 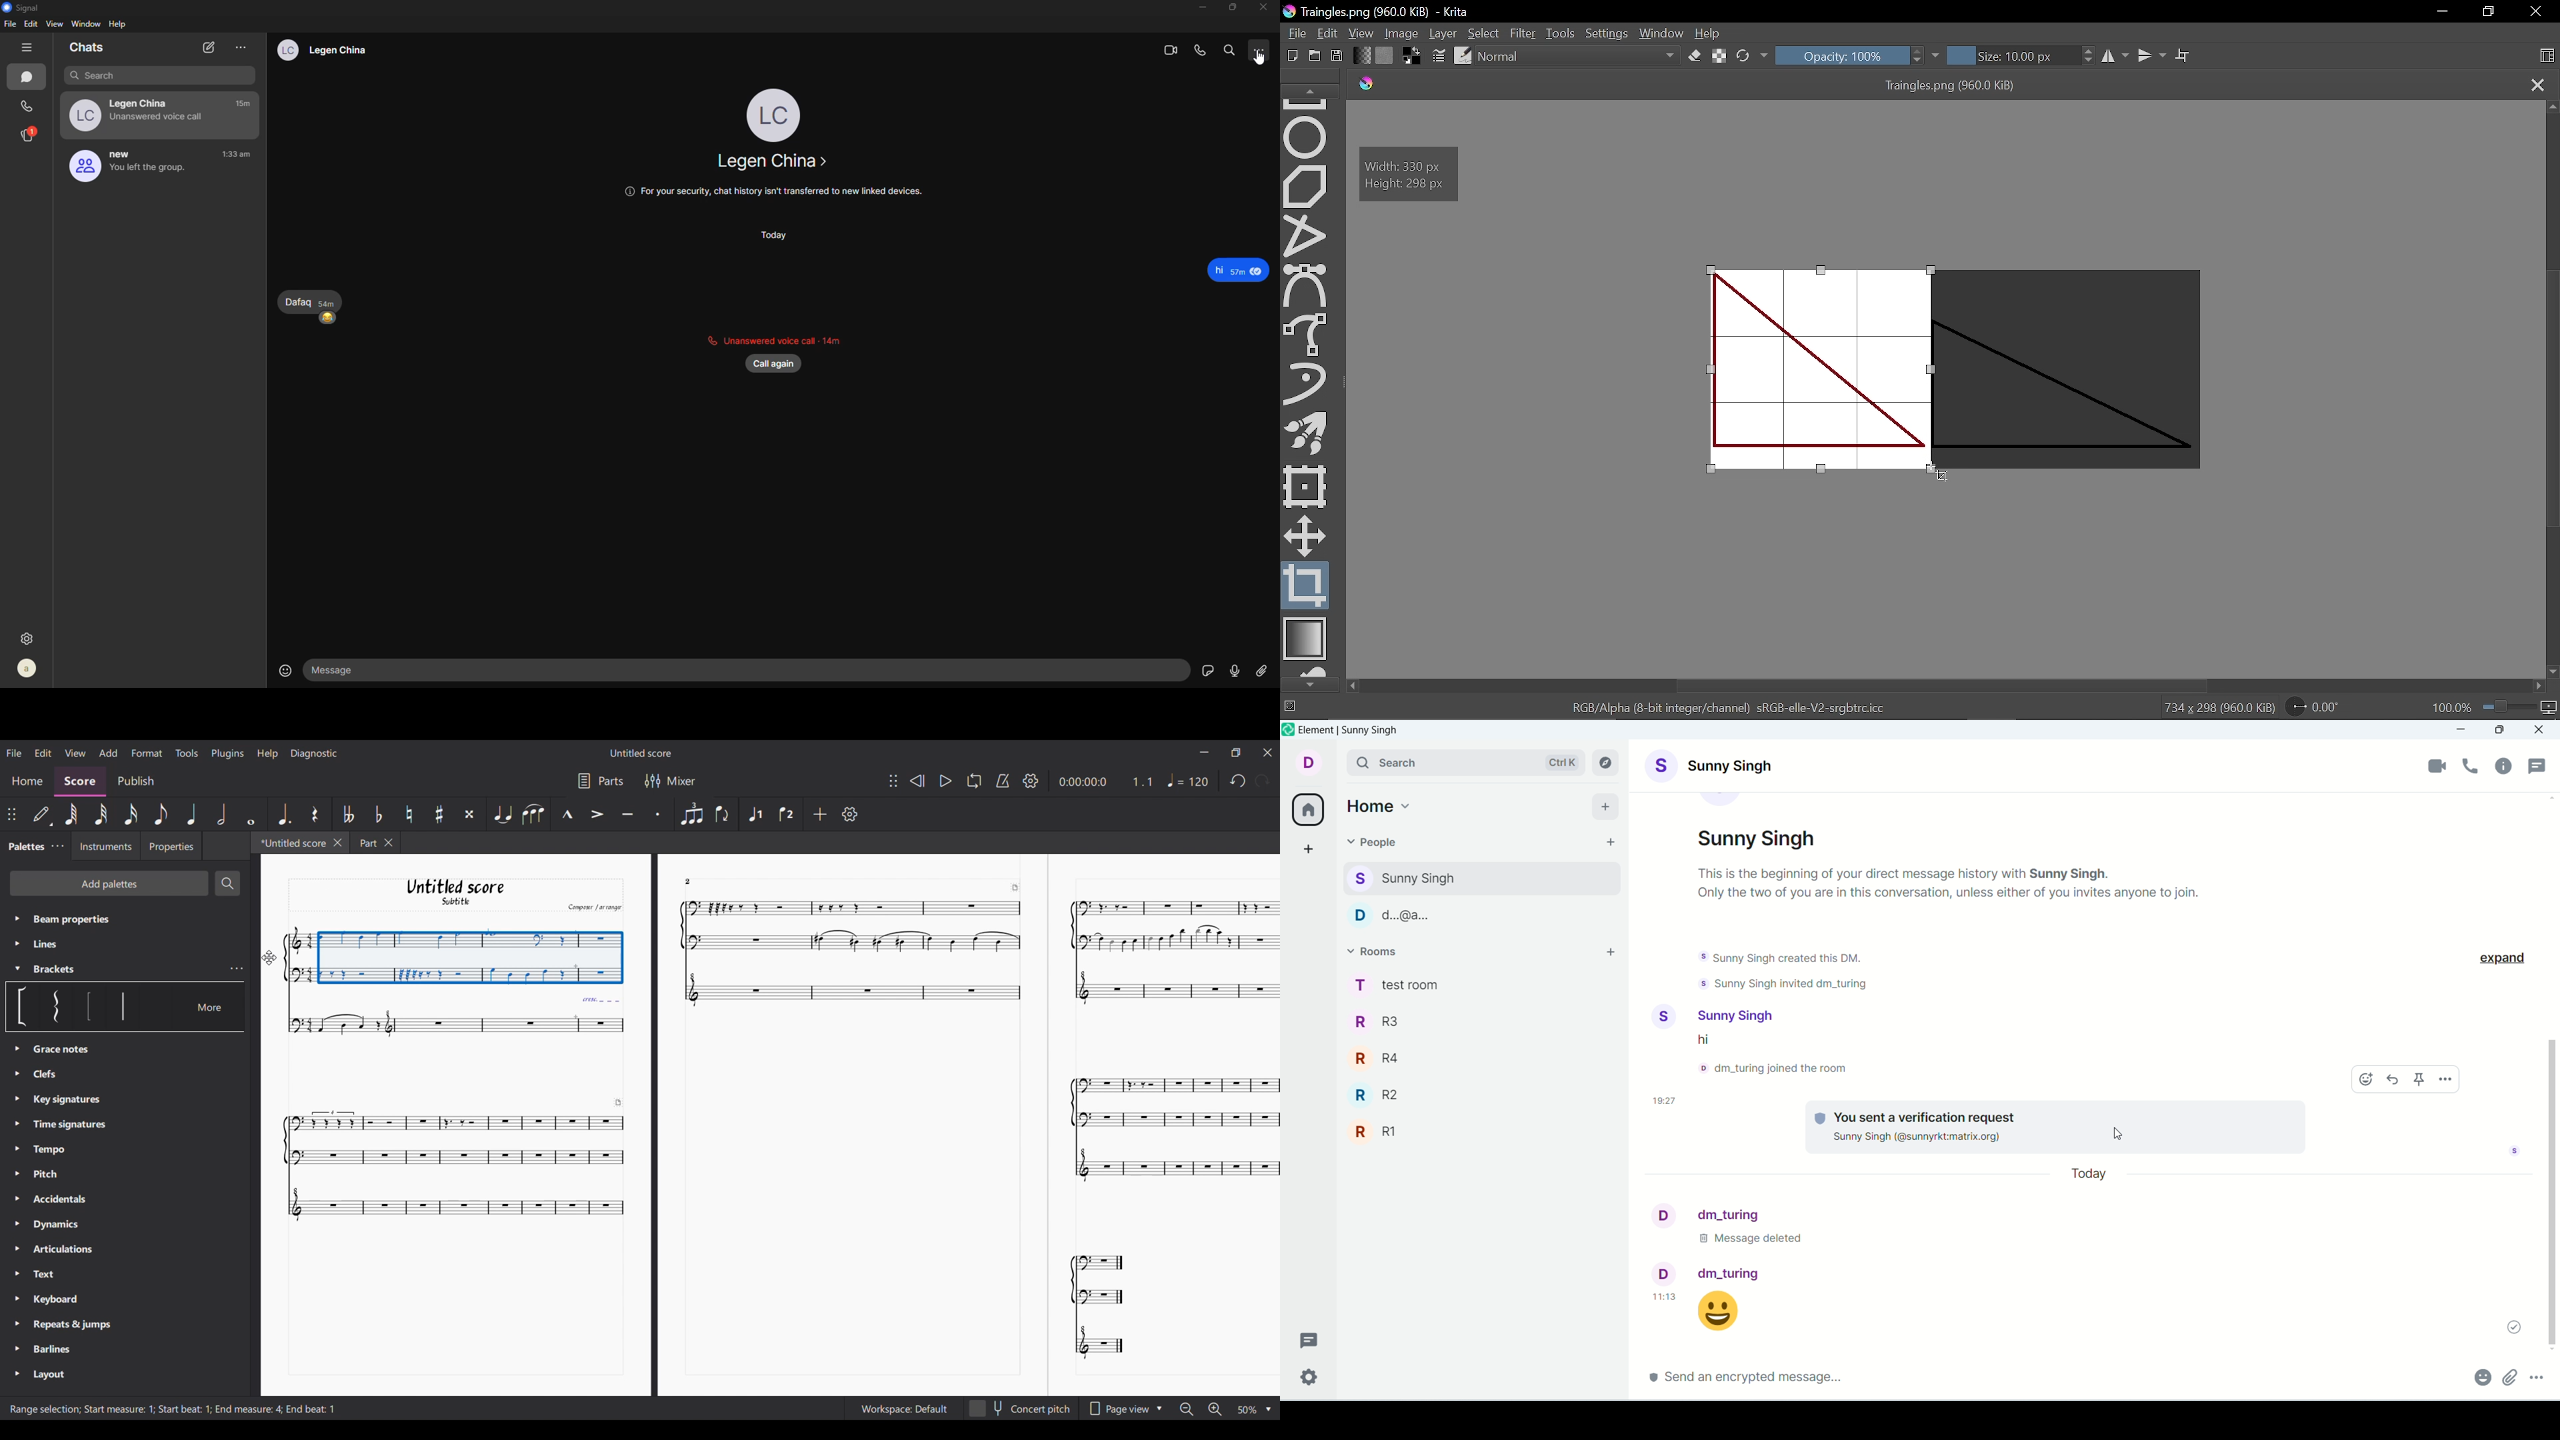 What do you see at coordinates (32, 24) in the screenshot?
I see `edit` at bounding box center [32, 24].